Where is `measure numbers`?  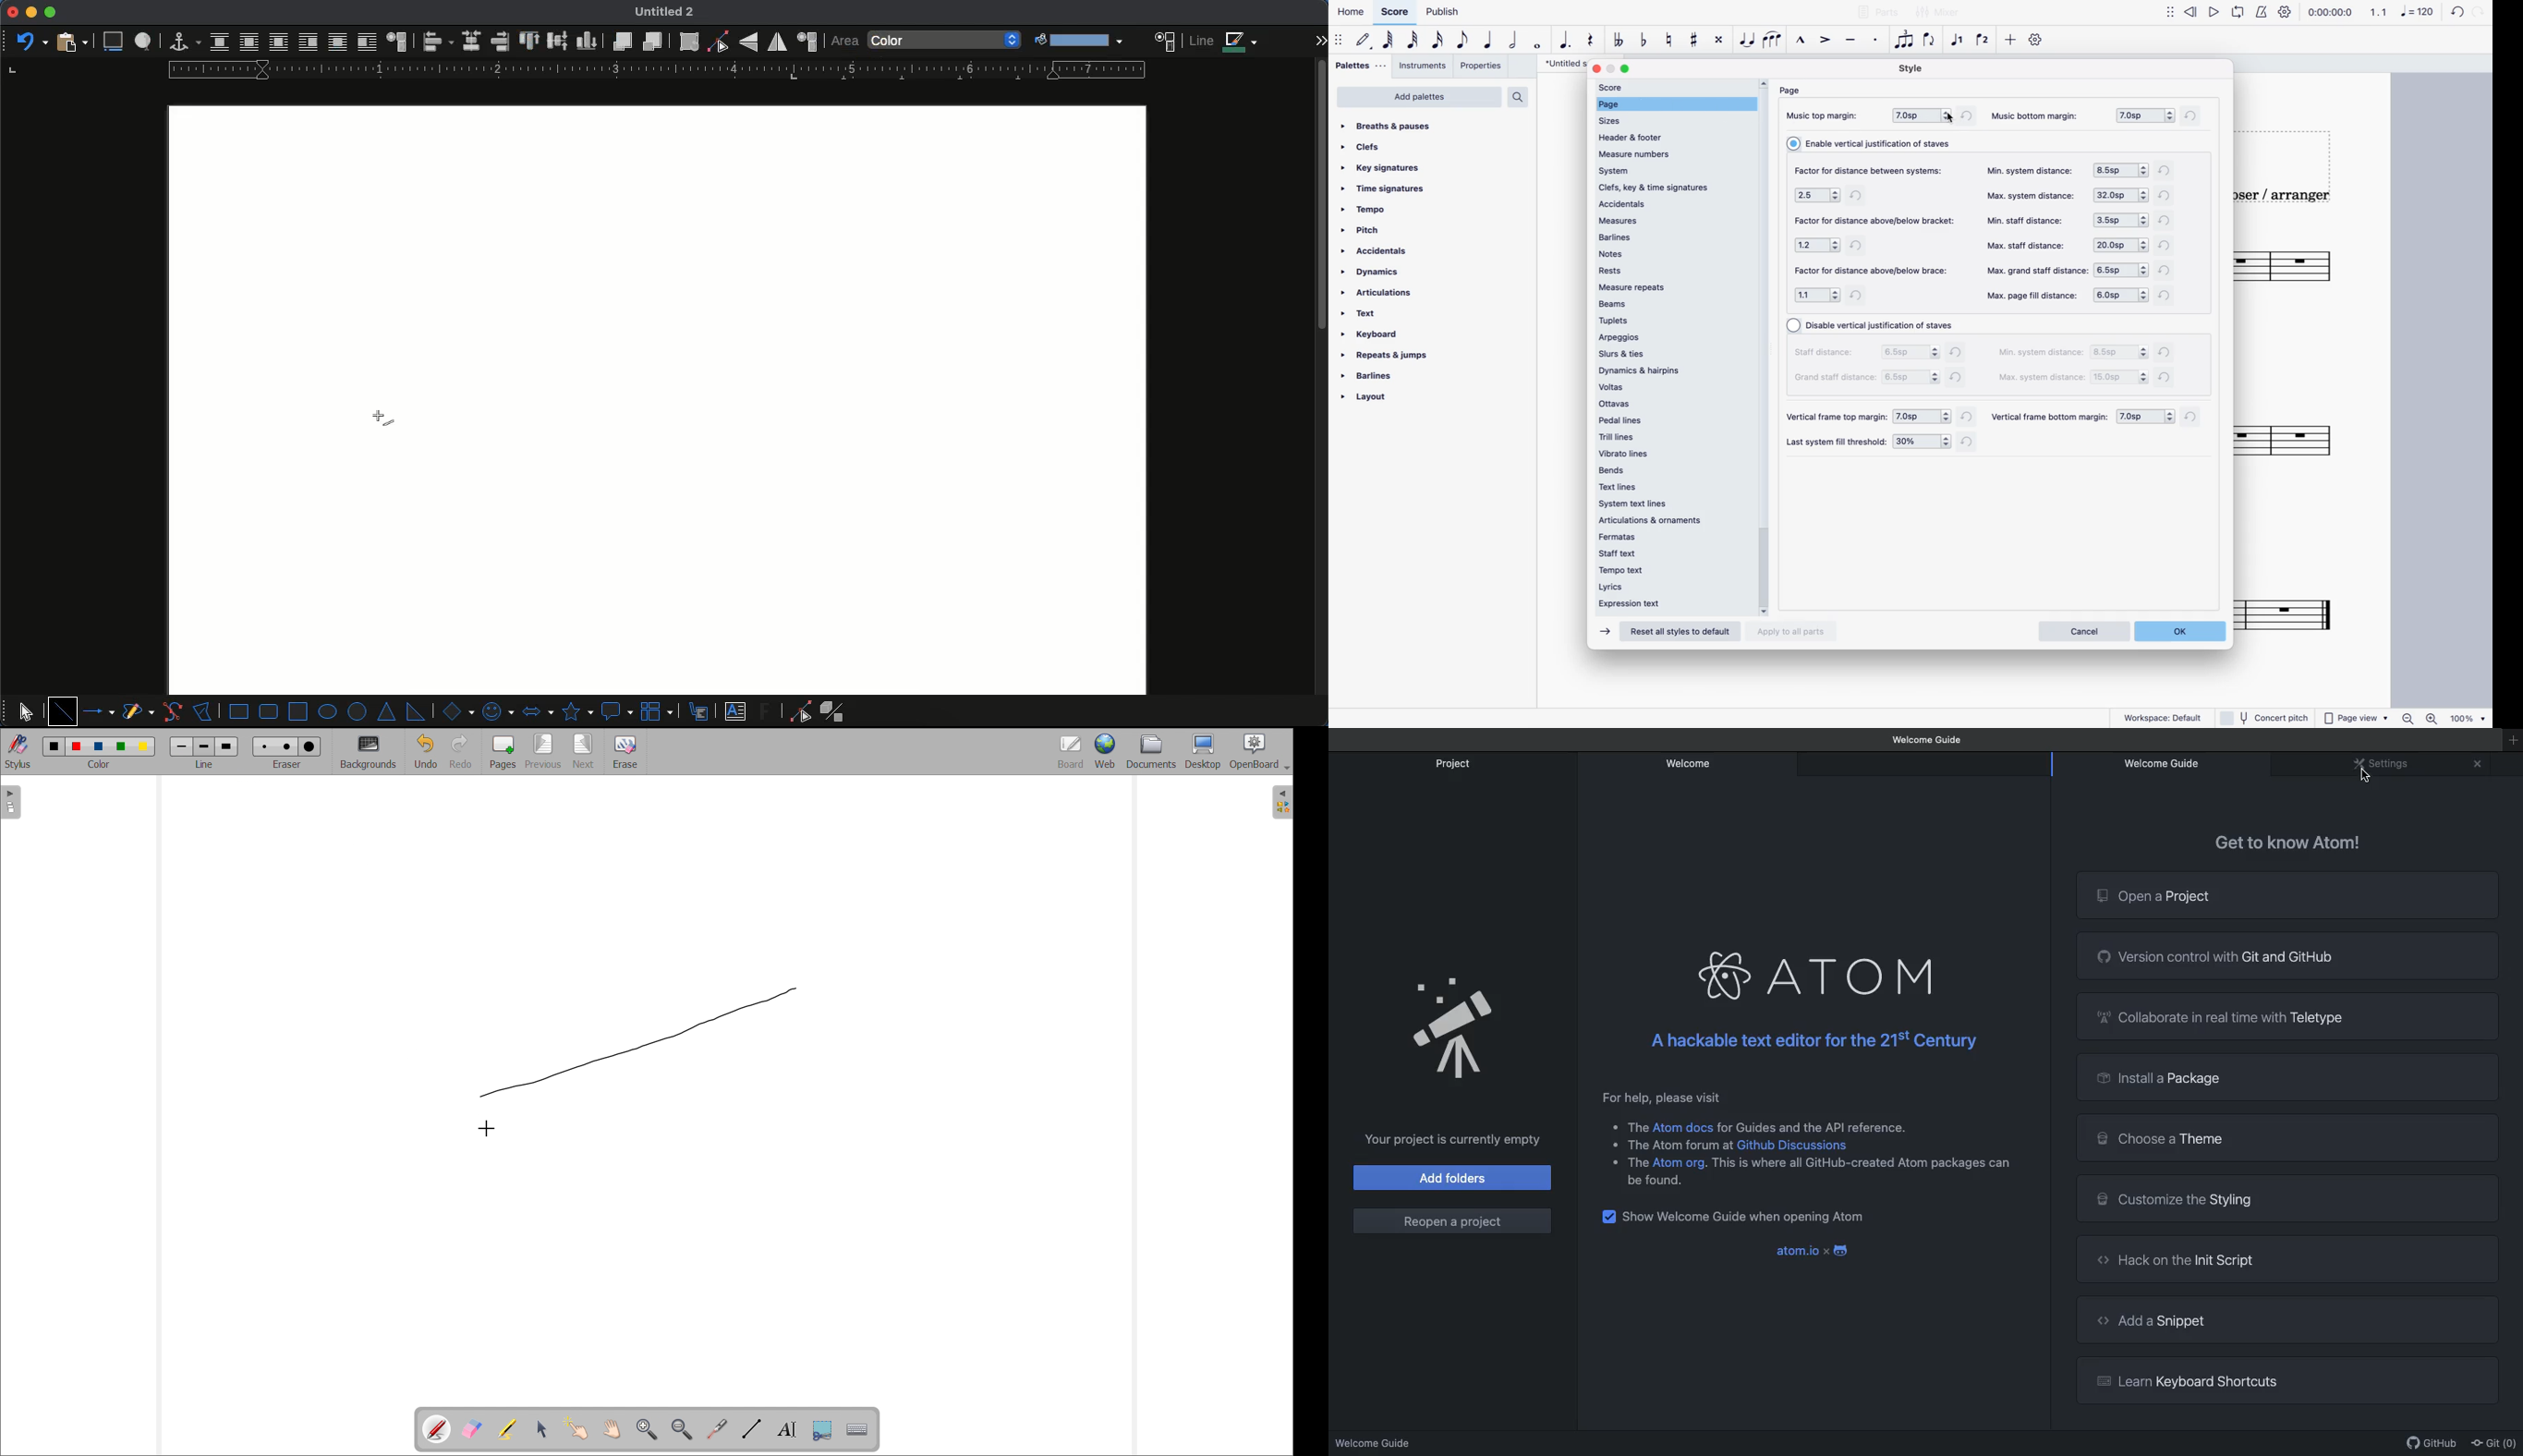 measure numbers is located at coordinates (1672, 153).